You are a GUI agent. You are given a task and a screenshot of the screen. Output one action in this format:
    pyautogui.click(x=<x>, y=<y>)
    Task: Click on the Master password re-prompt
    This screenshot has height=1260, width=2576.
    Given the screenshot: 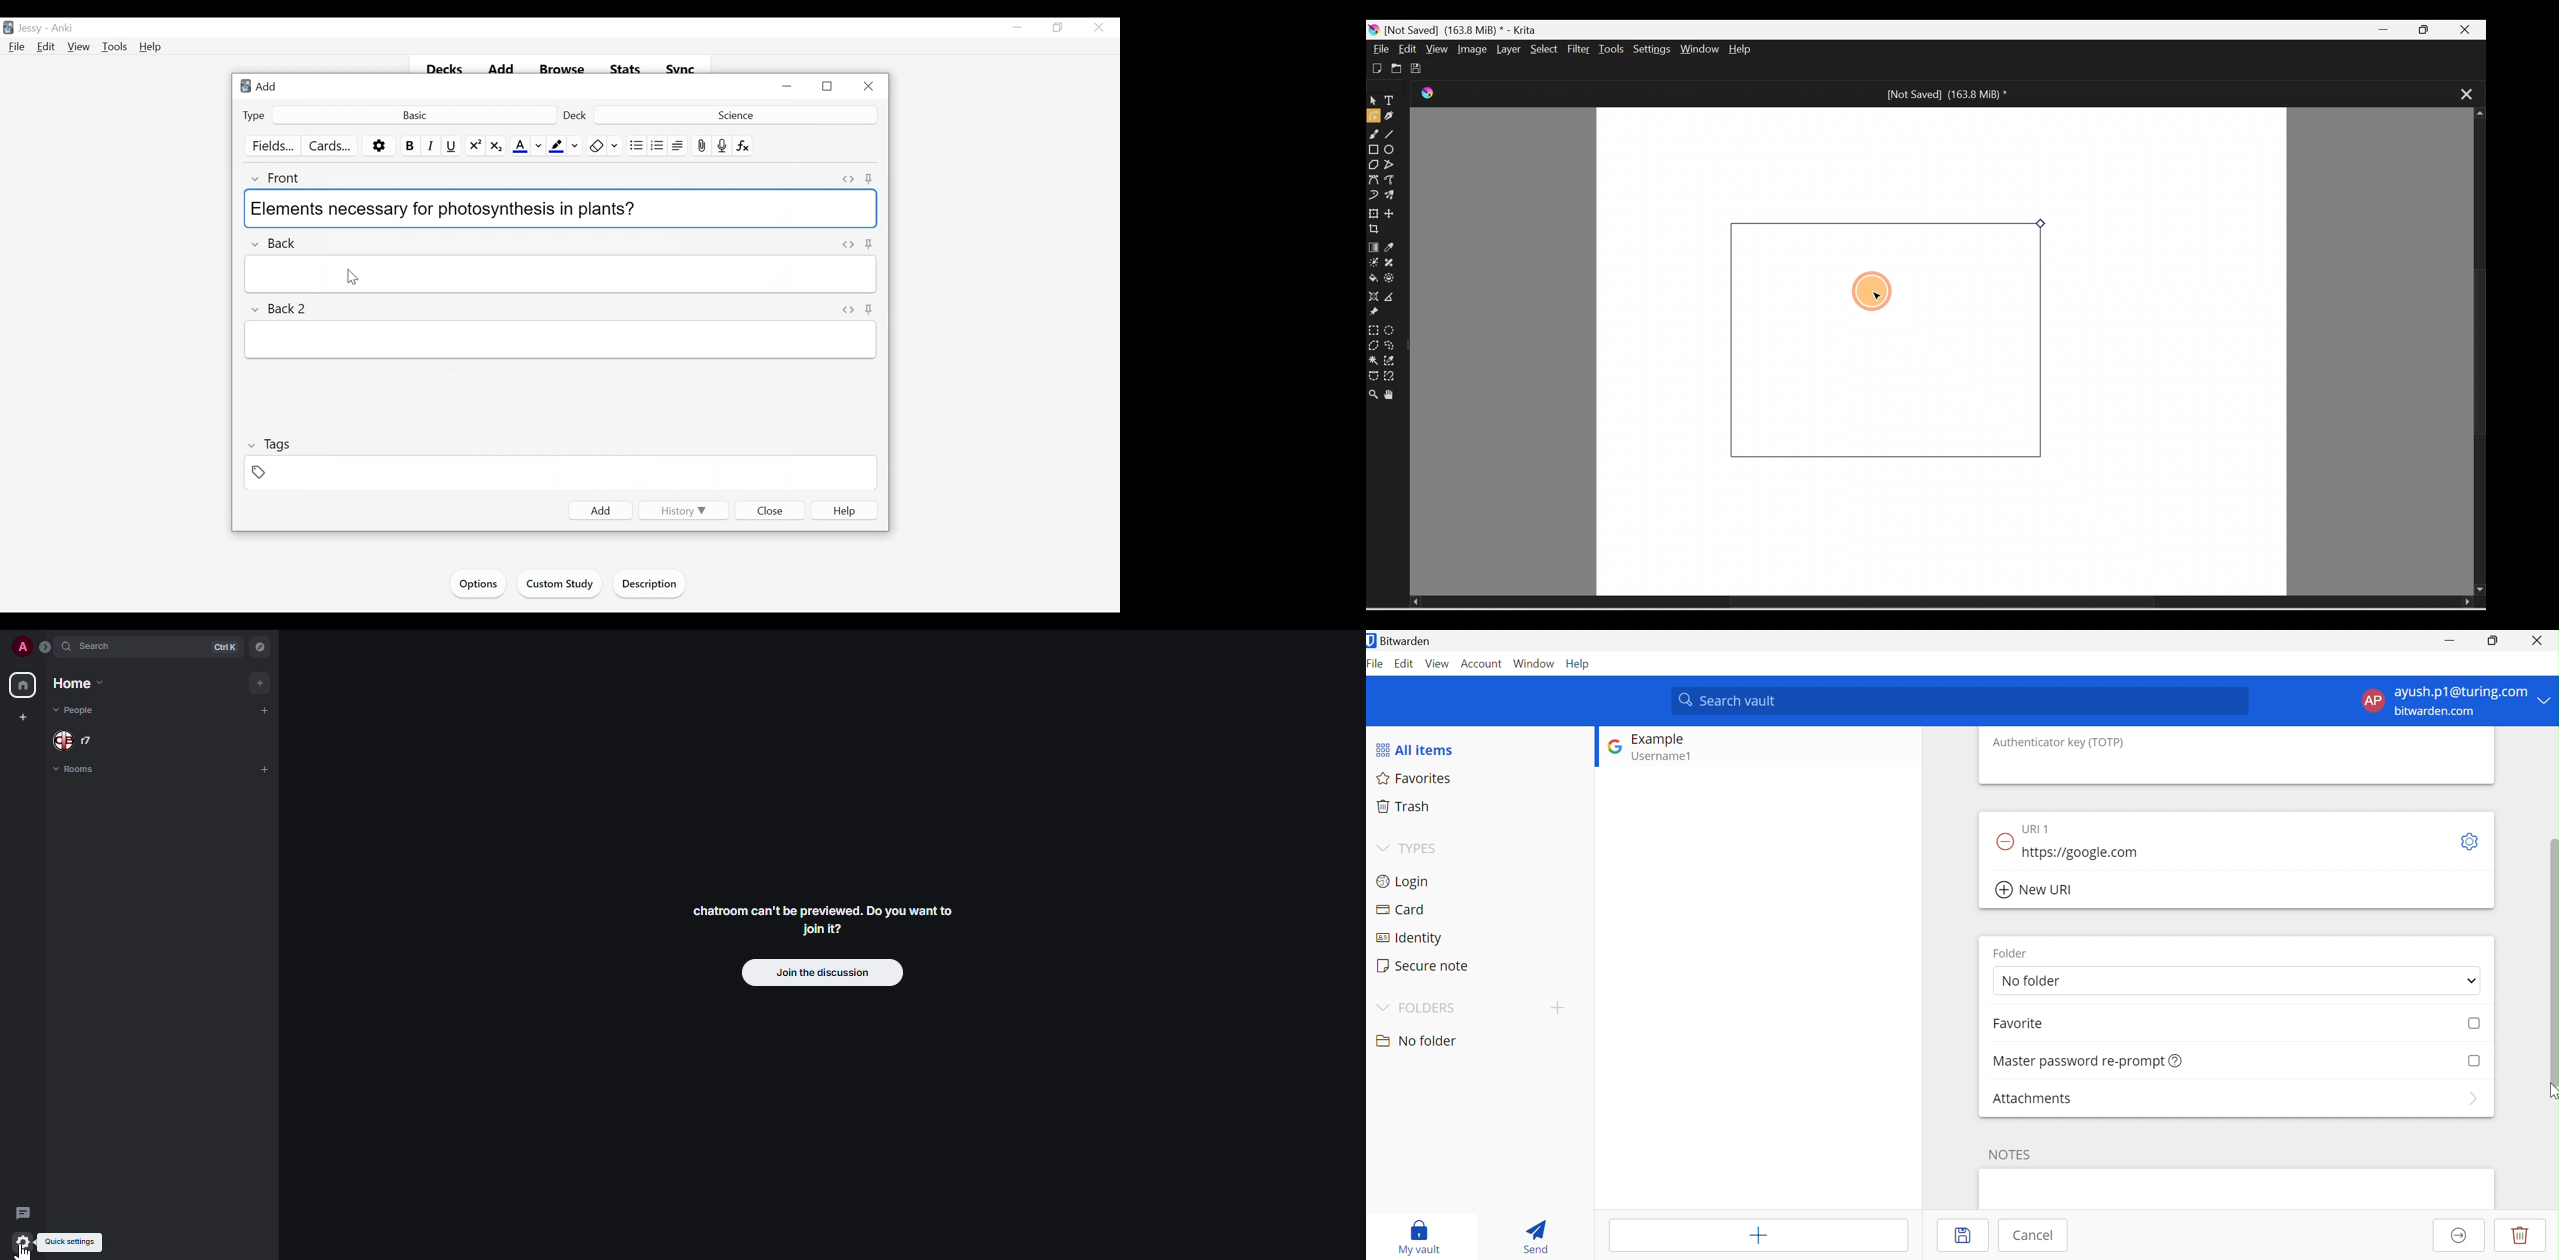 What is the action you would take?
    pyautogui.click(x=2077, y=1061)
    